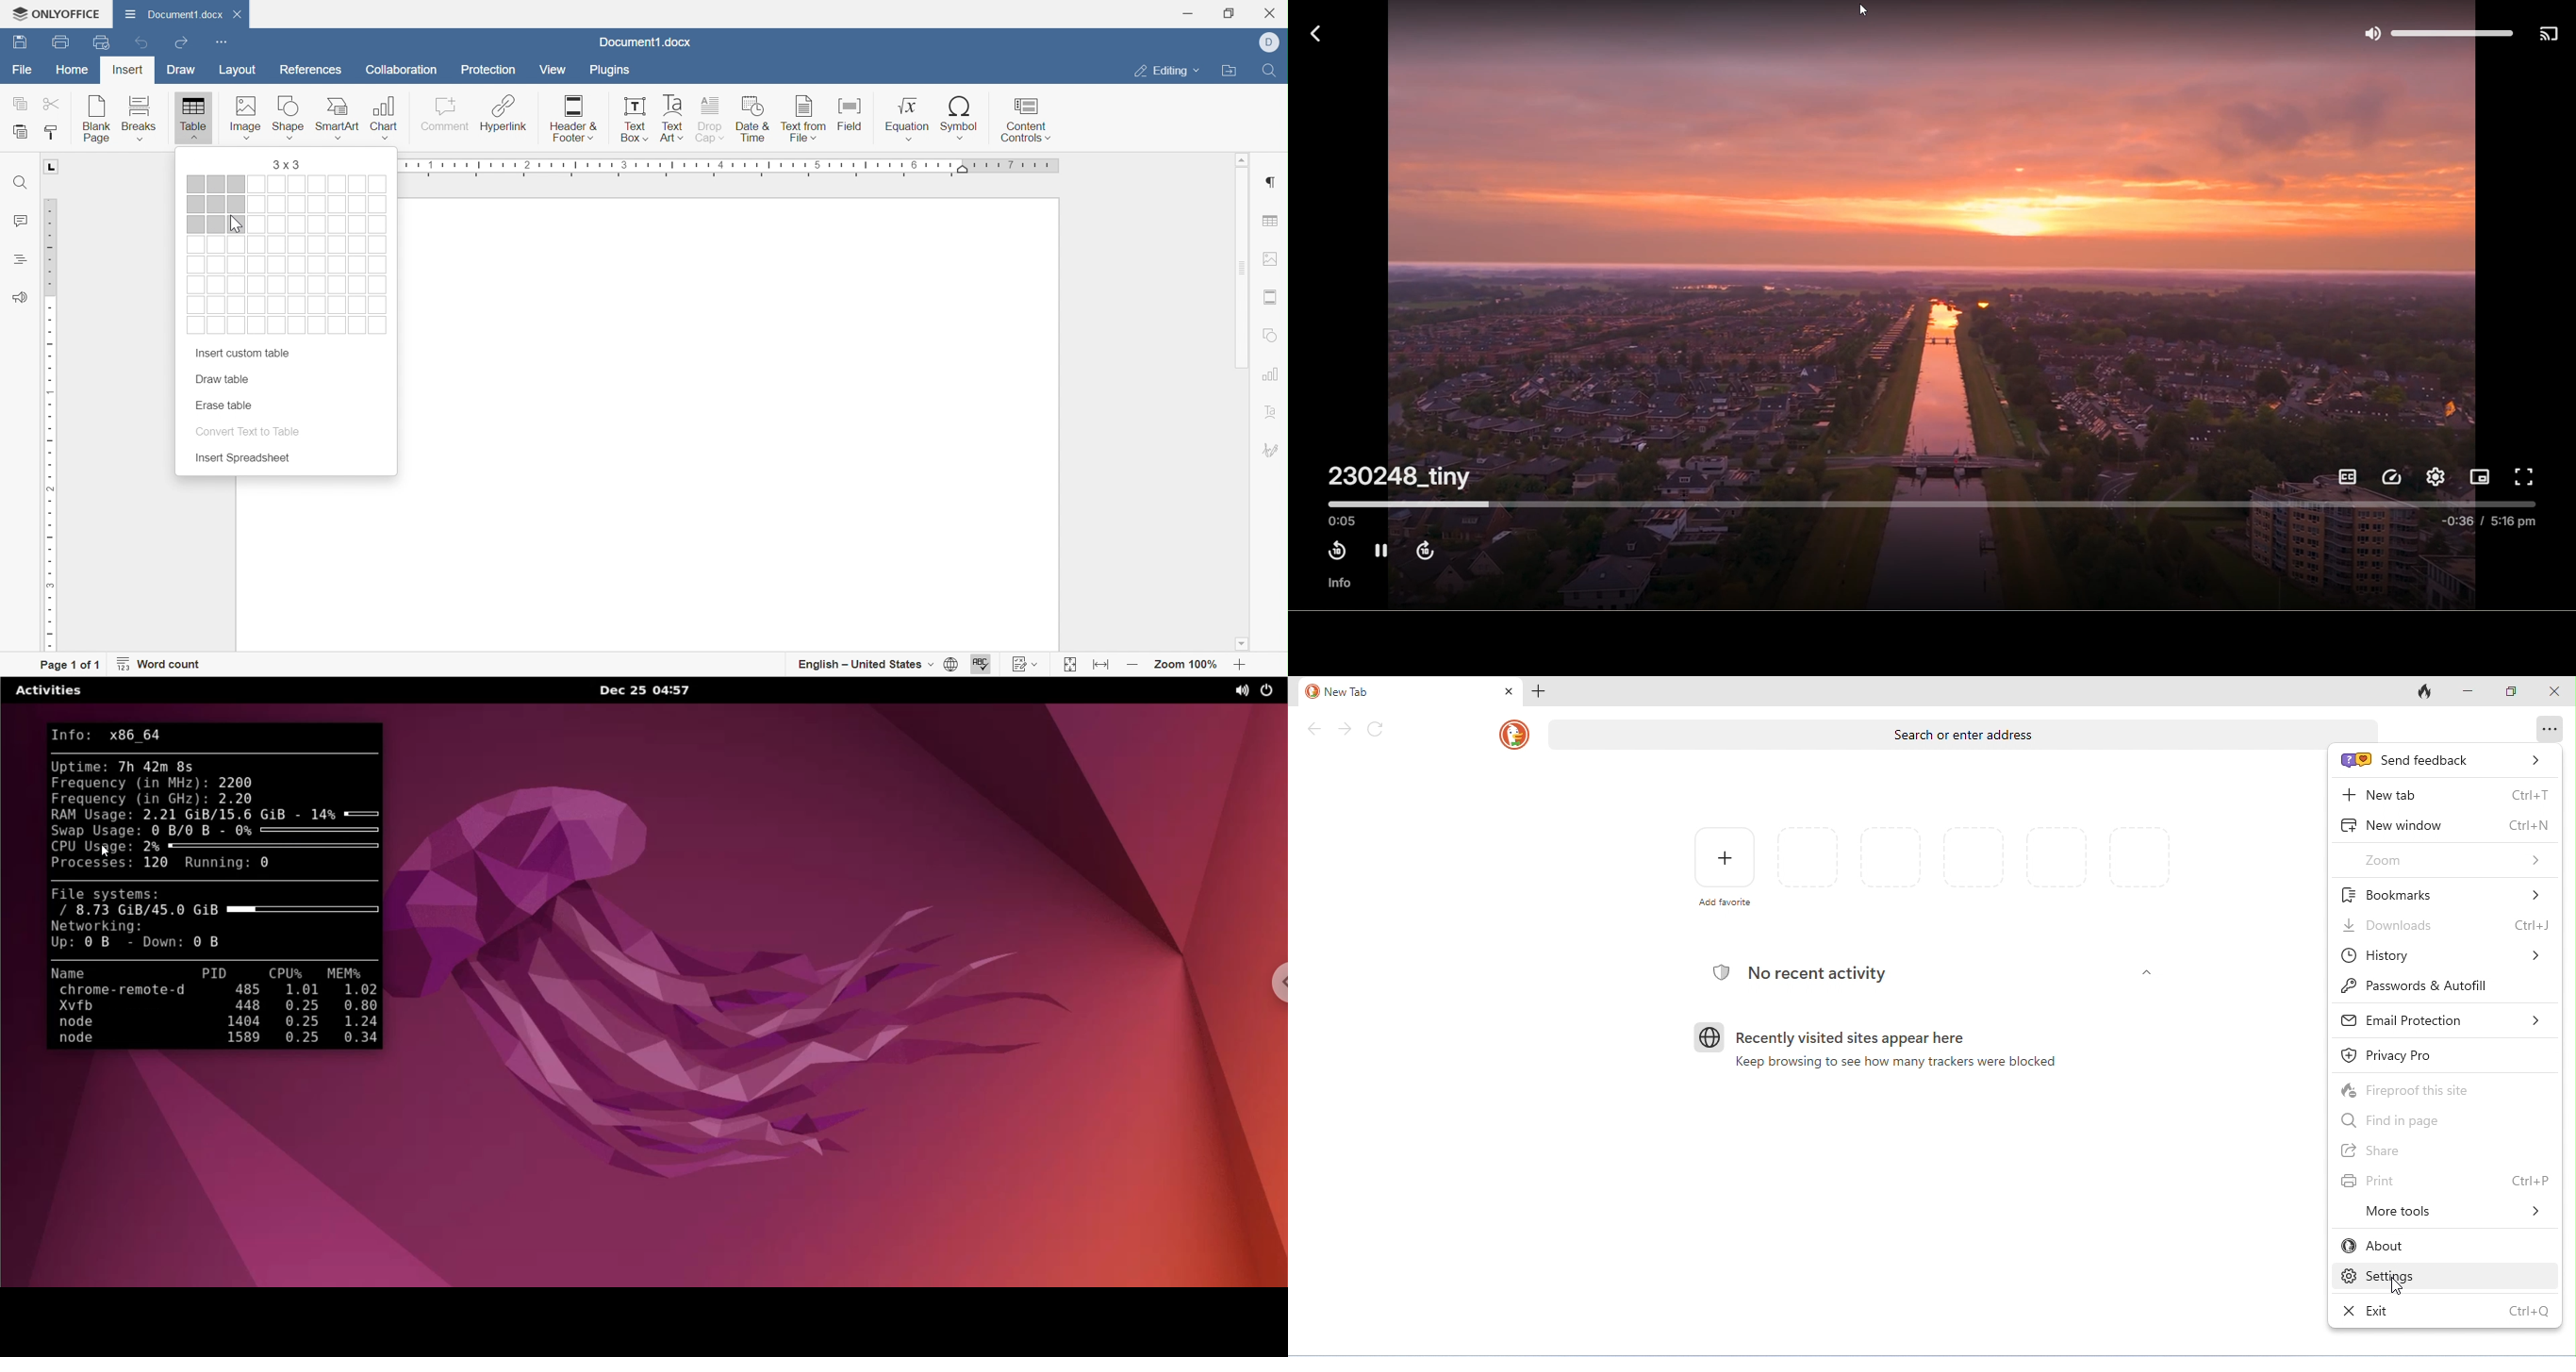 This screenshot has width=2576, height=1372. What do you see at coordinates (675, 119) in the screenshot?
I see `Text art` at bounding box center [675, 119].